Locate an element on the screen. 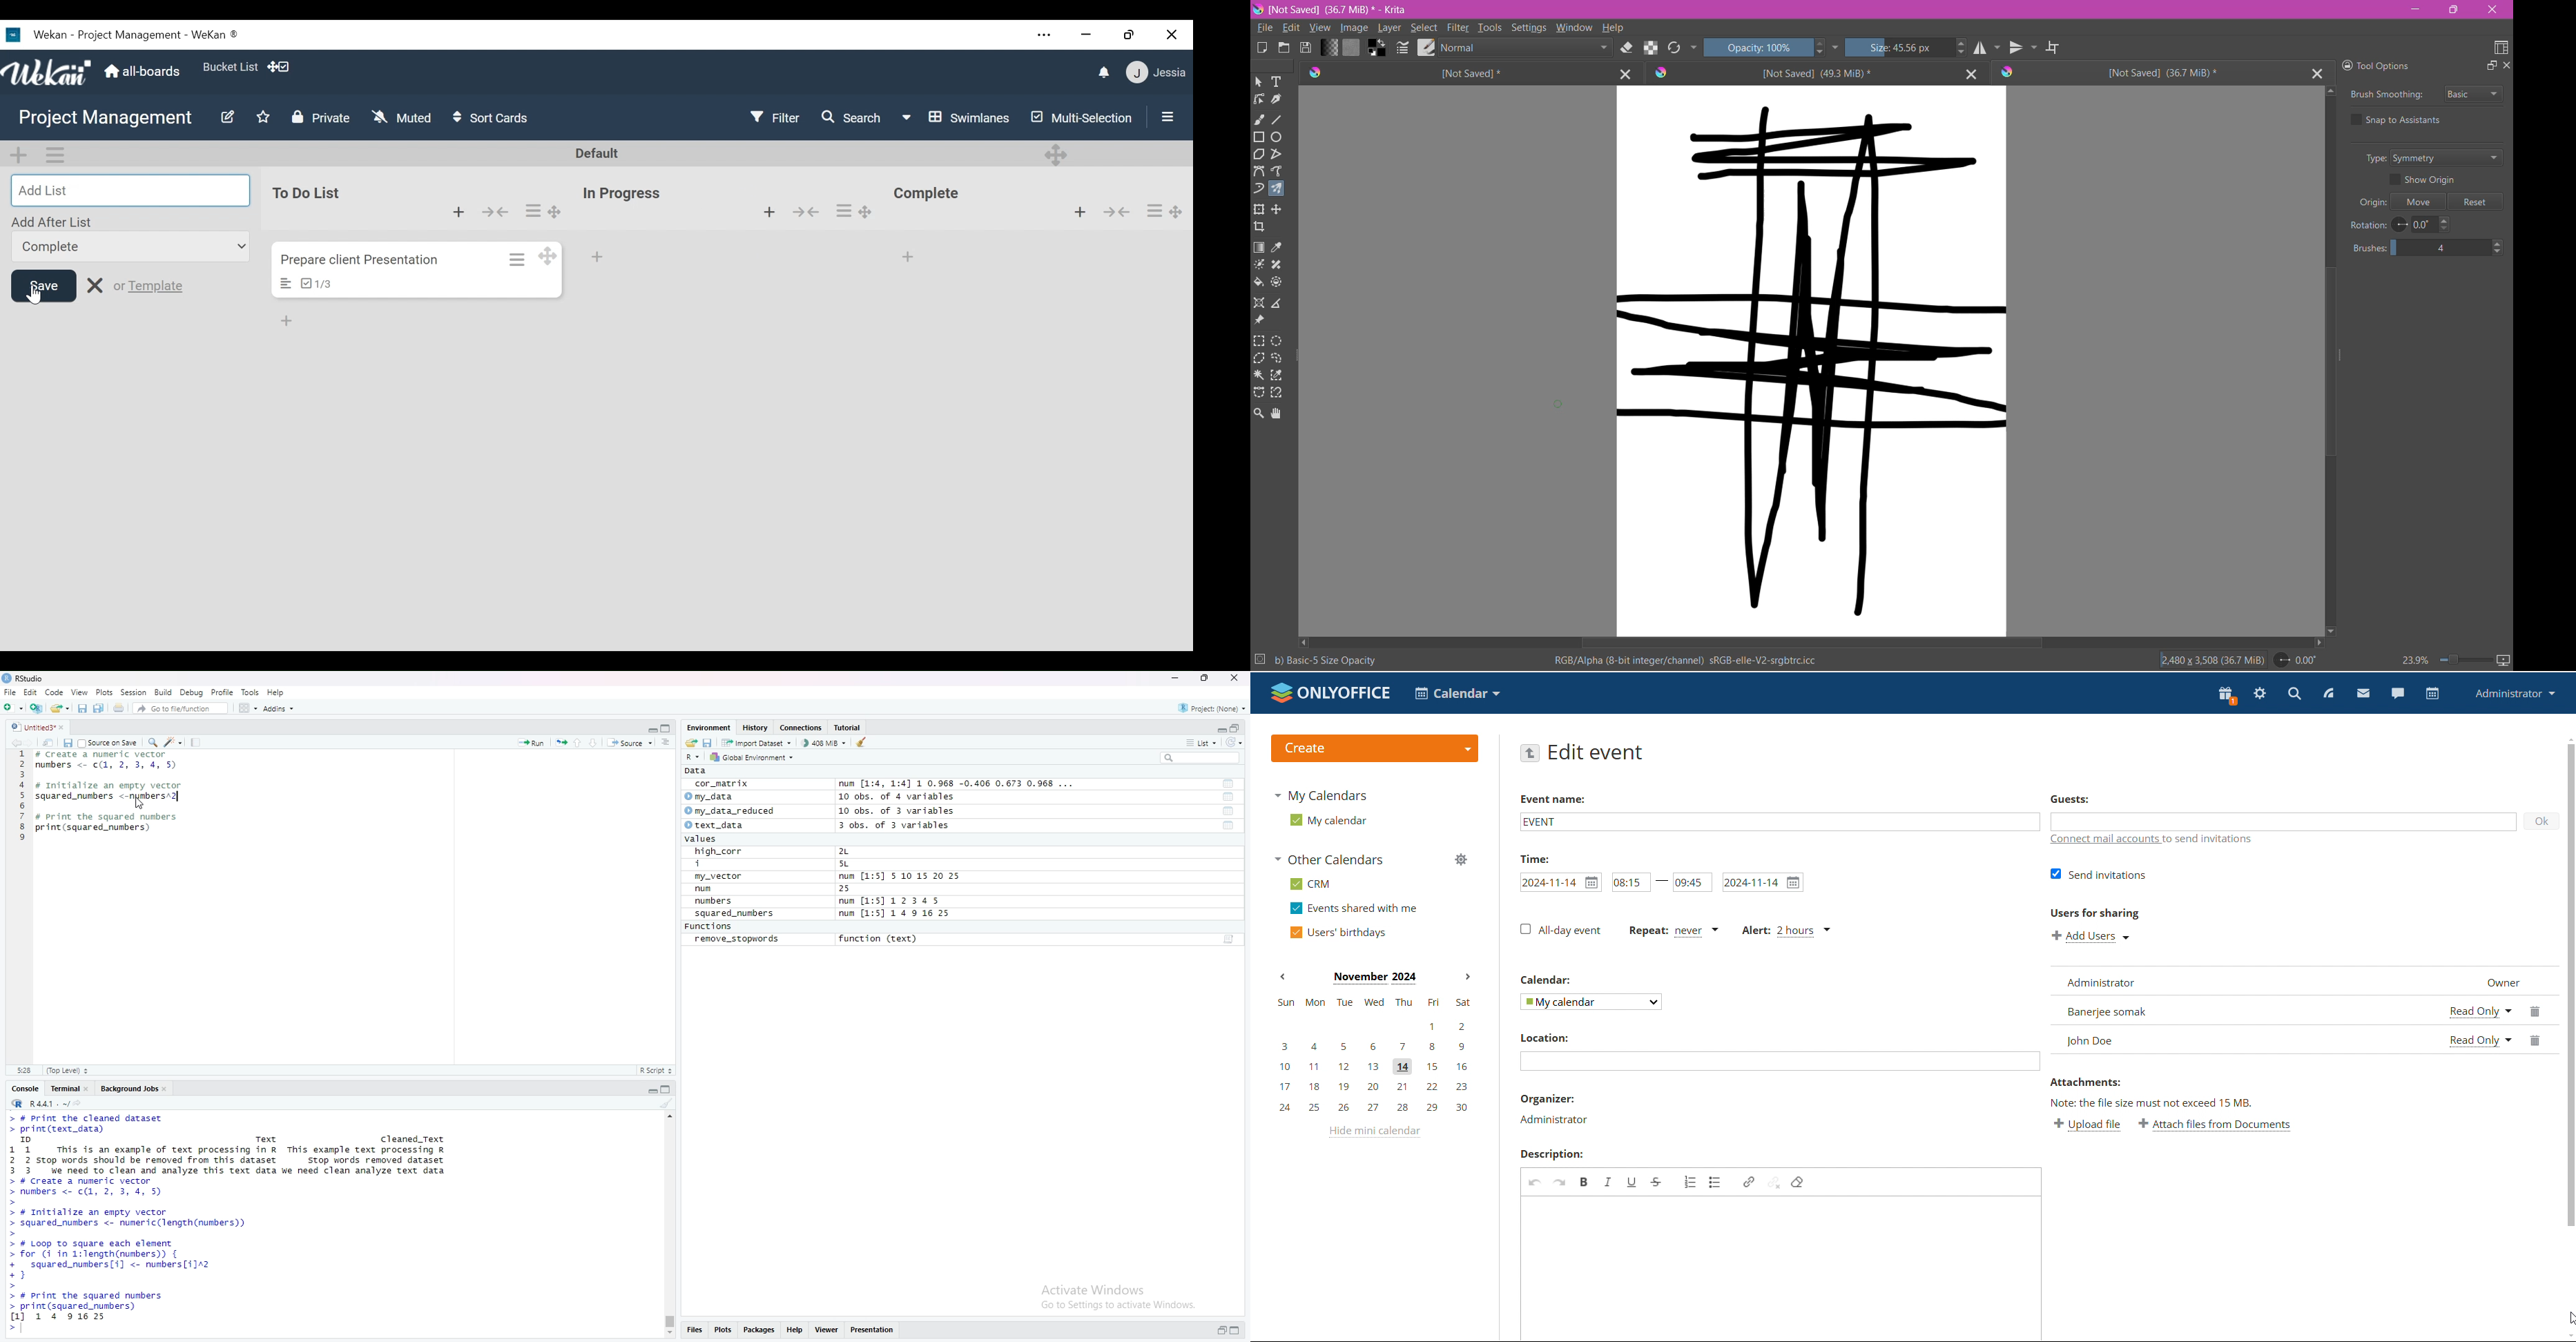 The height and width of the screenshot is (1344, 2576). clear objects is located at coordinates (863, 742).